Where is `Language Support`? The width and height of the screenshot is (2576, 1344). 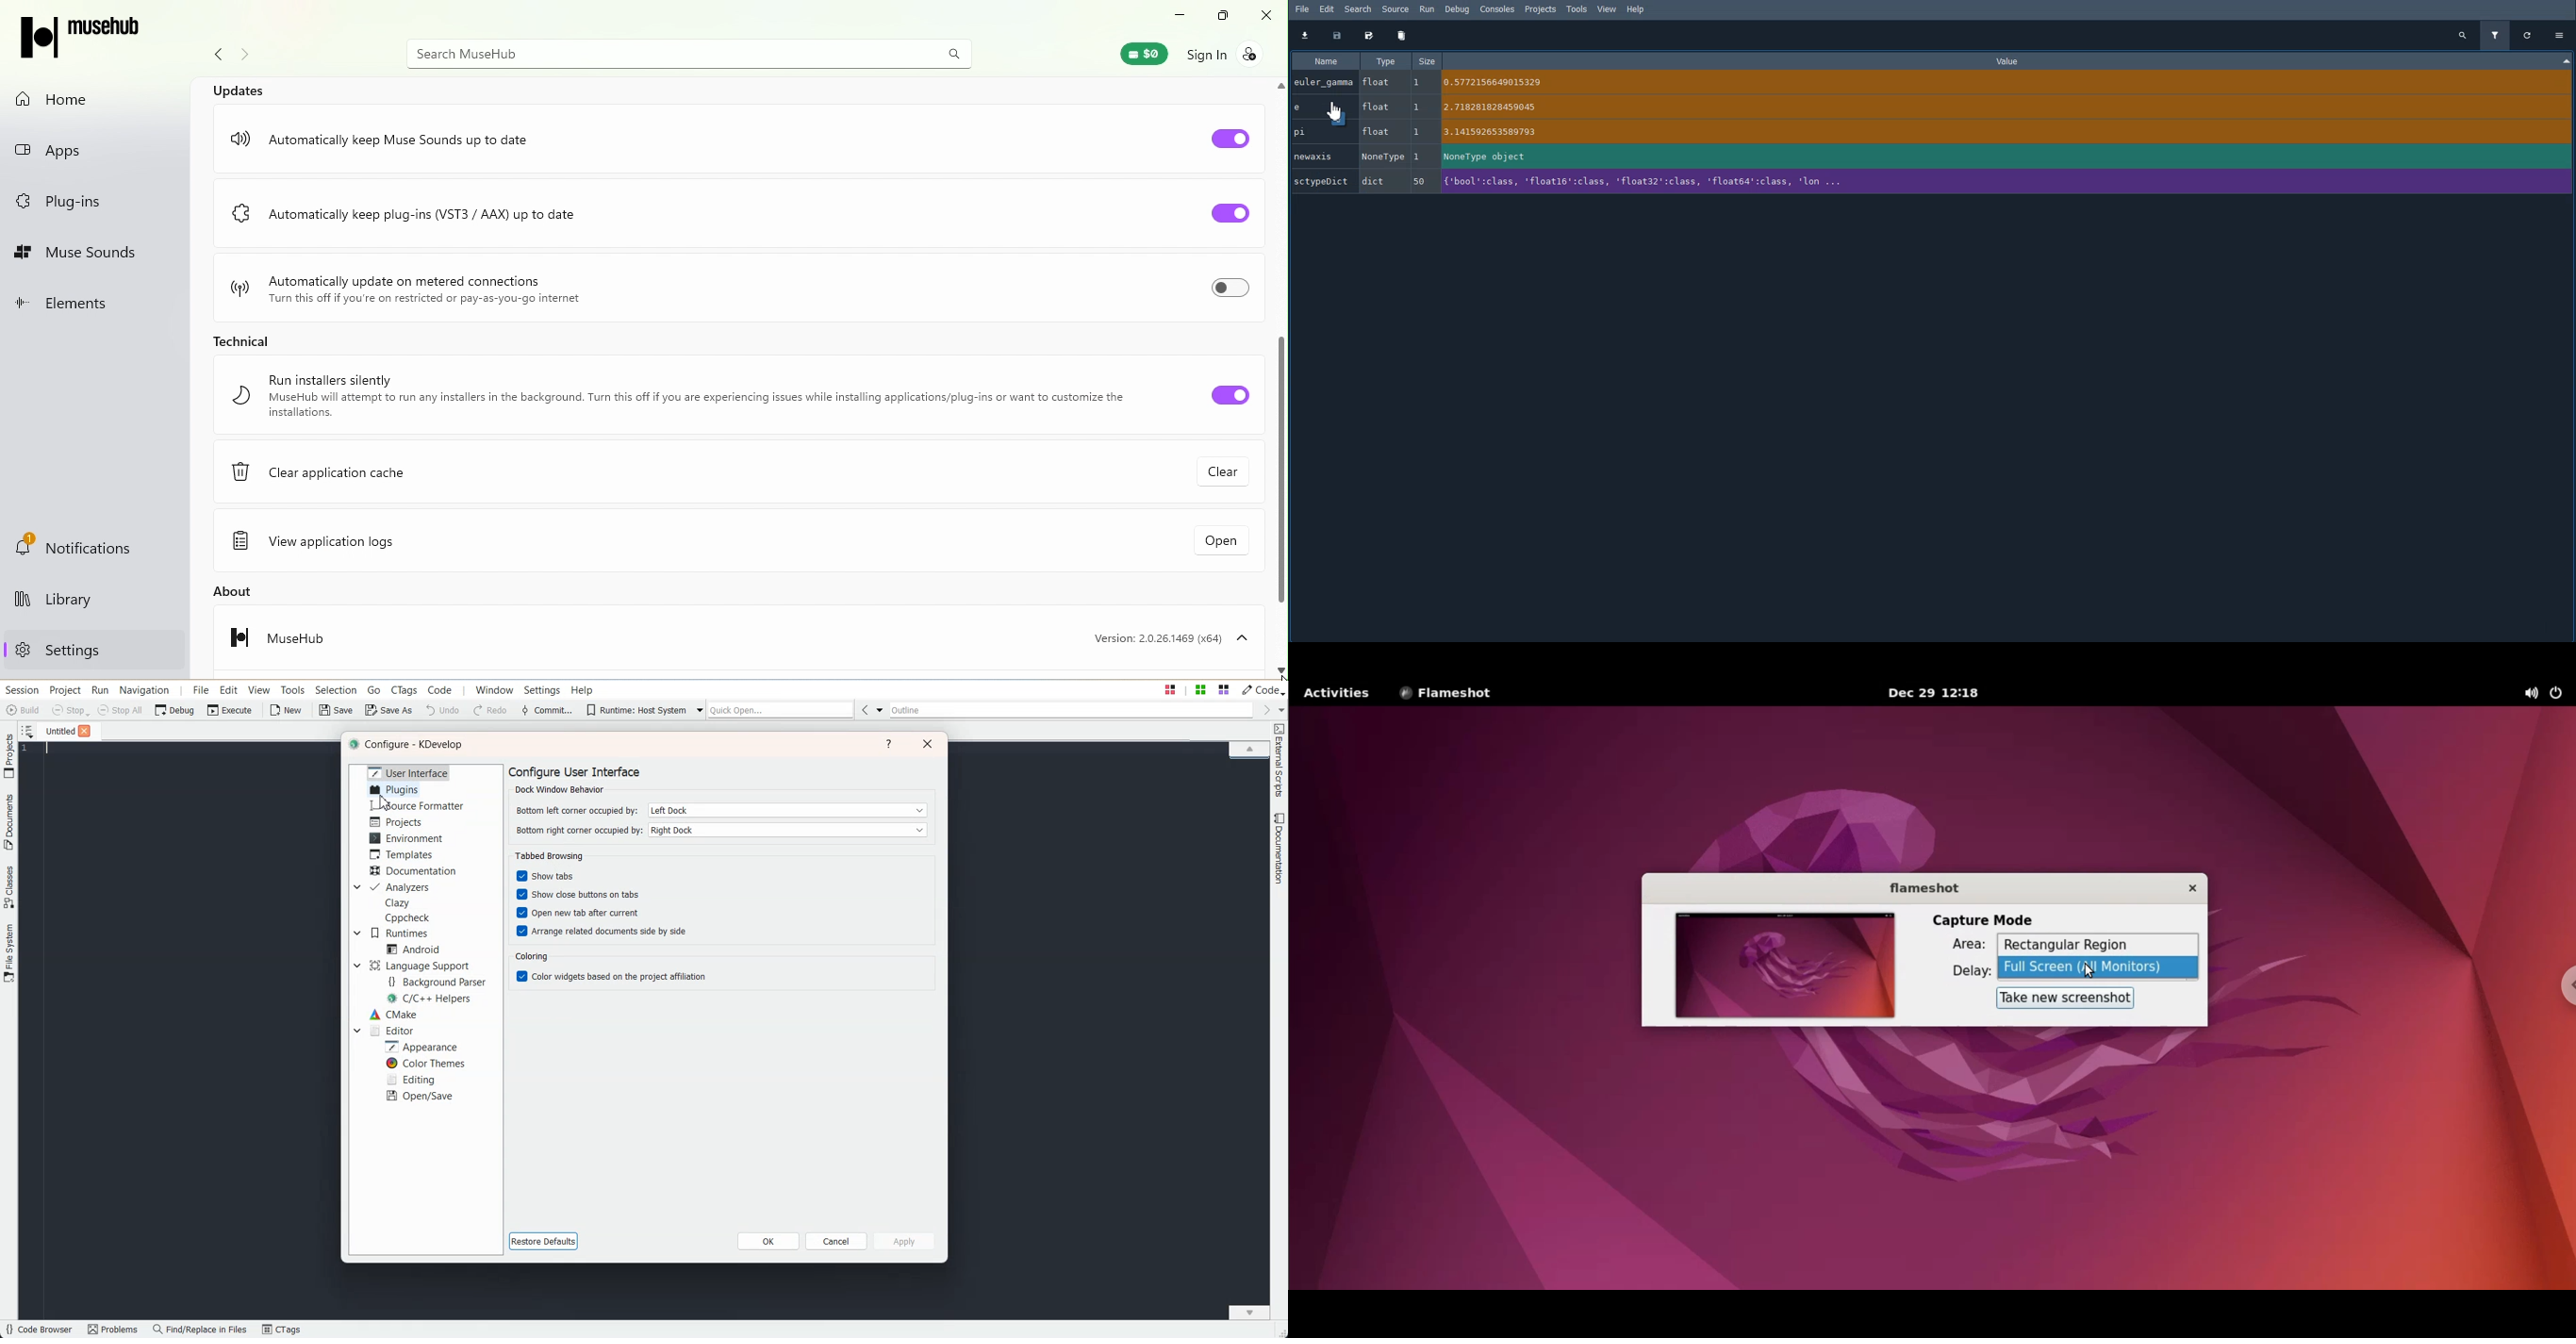
Language Support is located at coordinates (422, 966).